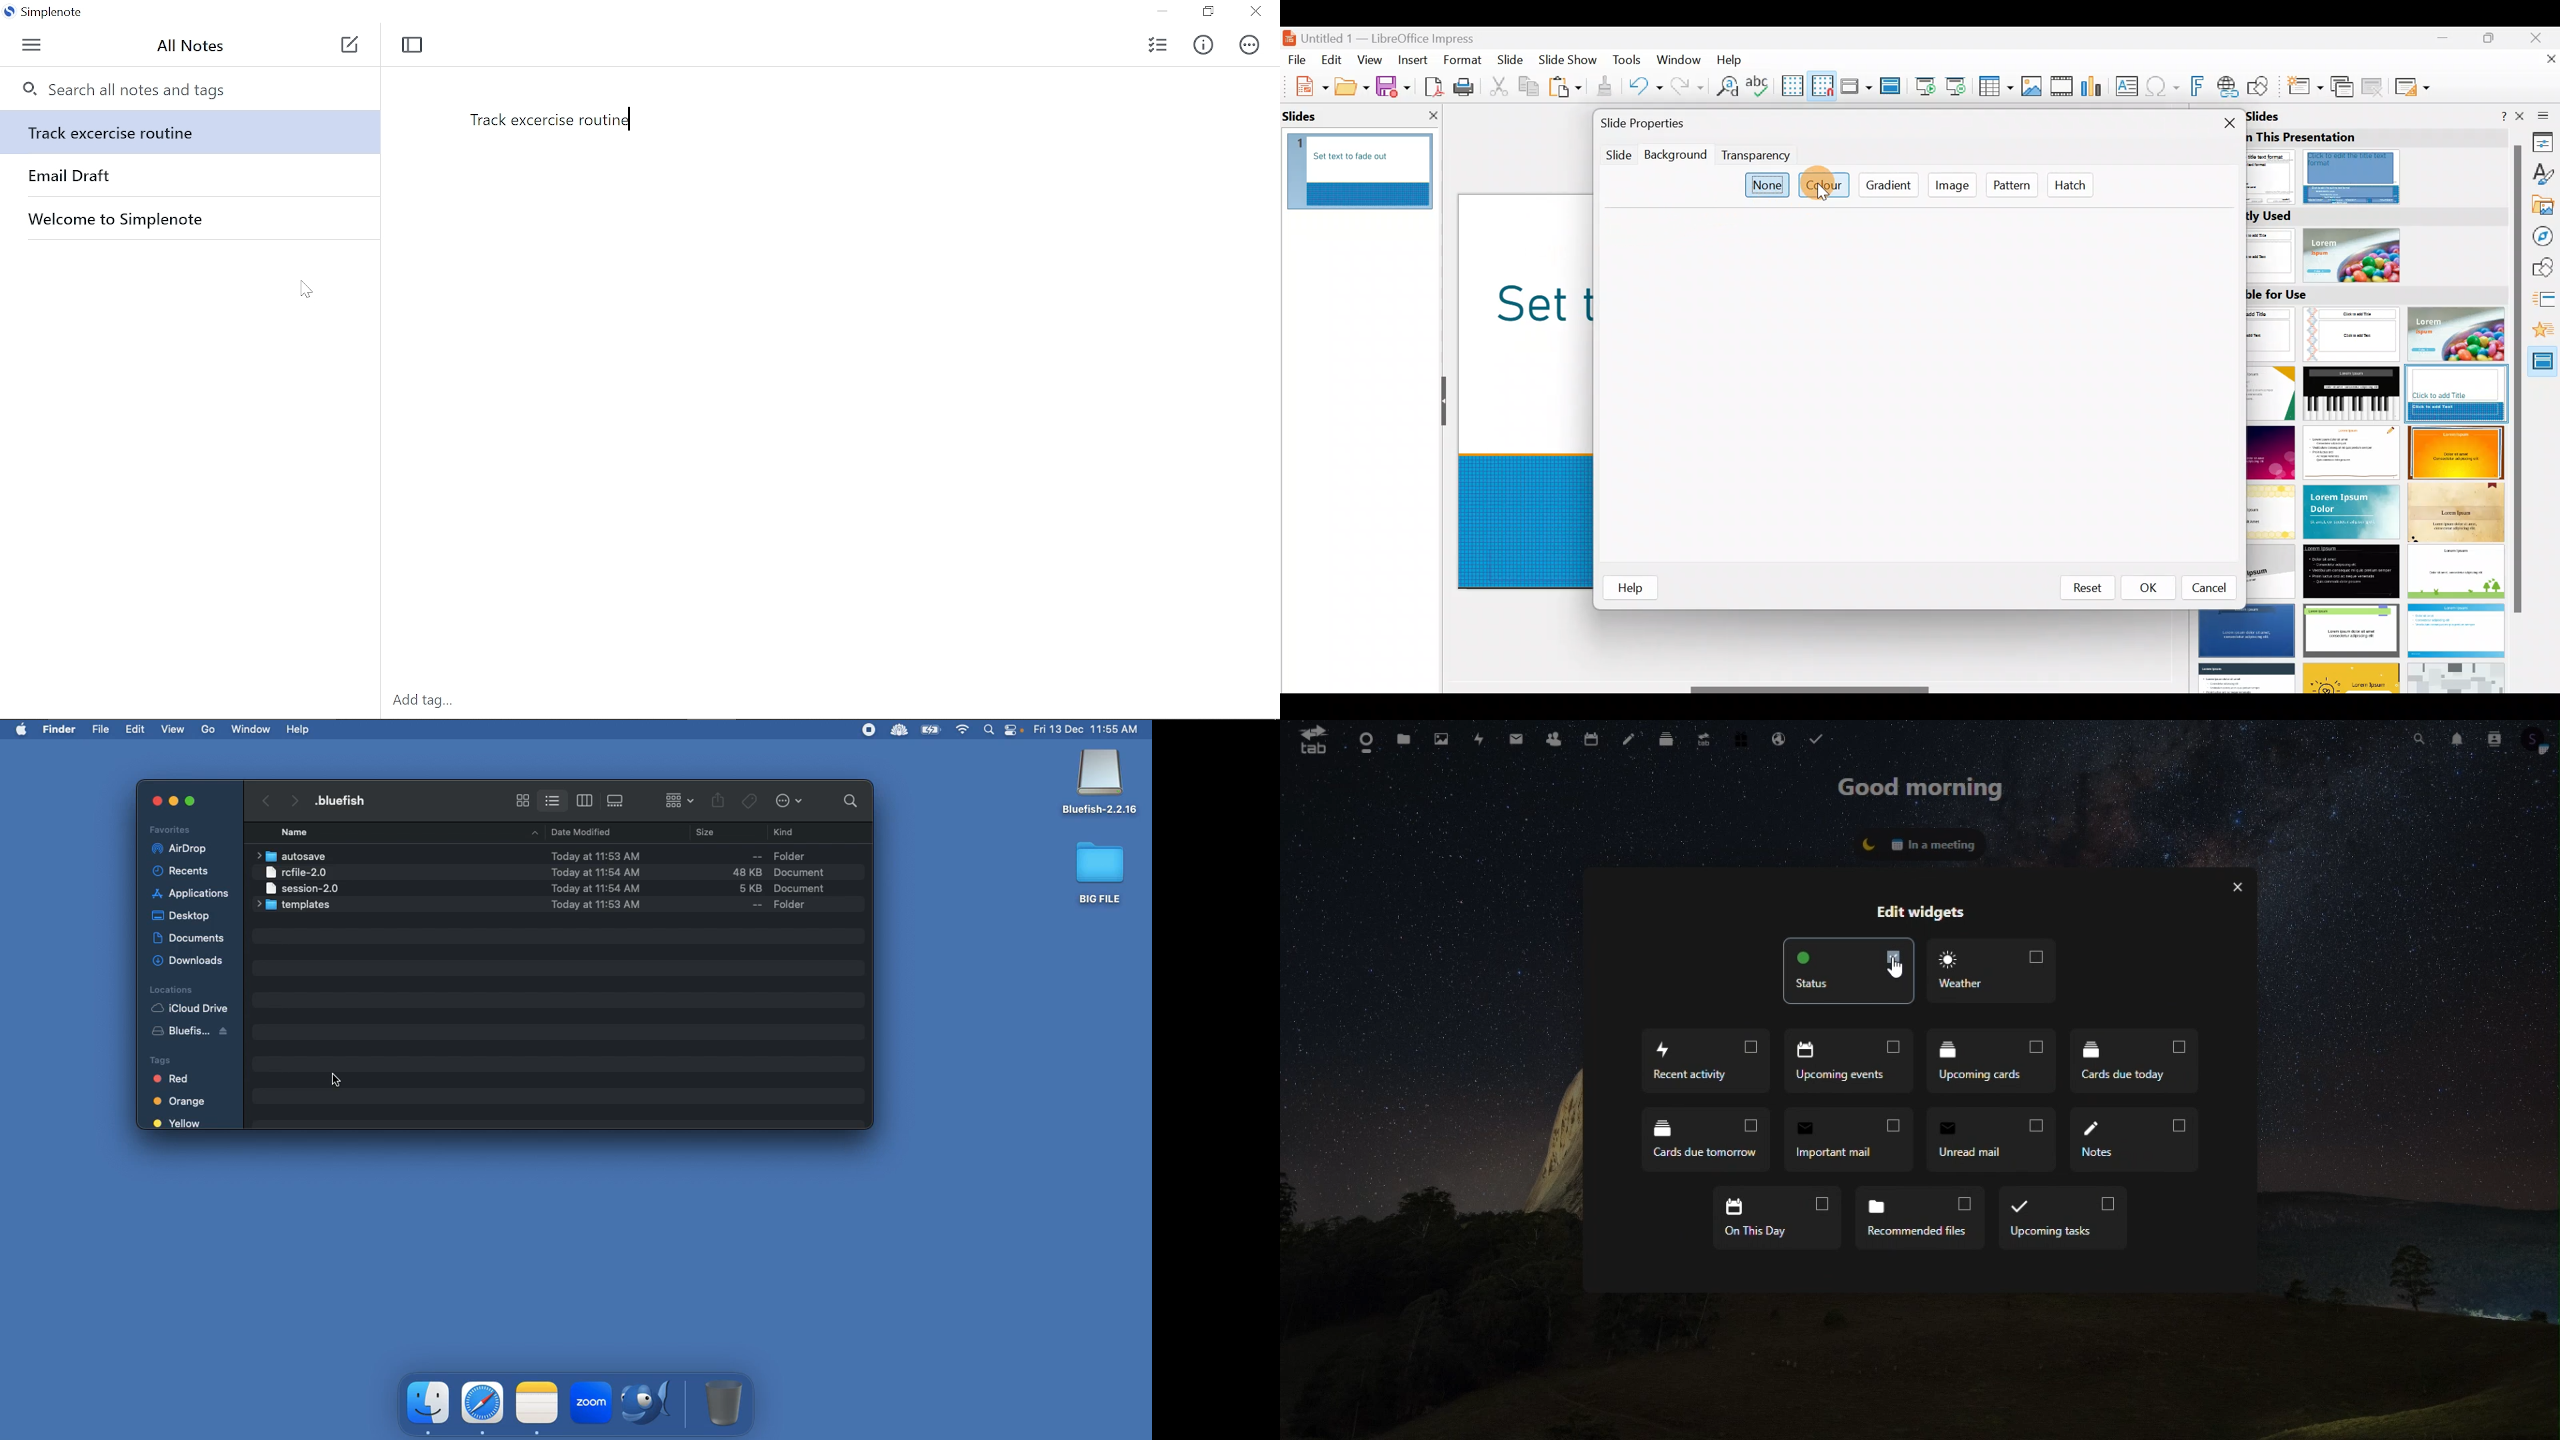 This screenshot has height=1456, width=2576. I want to click on List View, so click(552, 798).